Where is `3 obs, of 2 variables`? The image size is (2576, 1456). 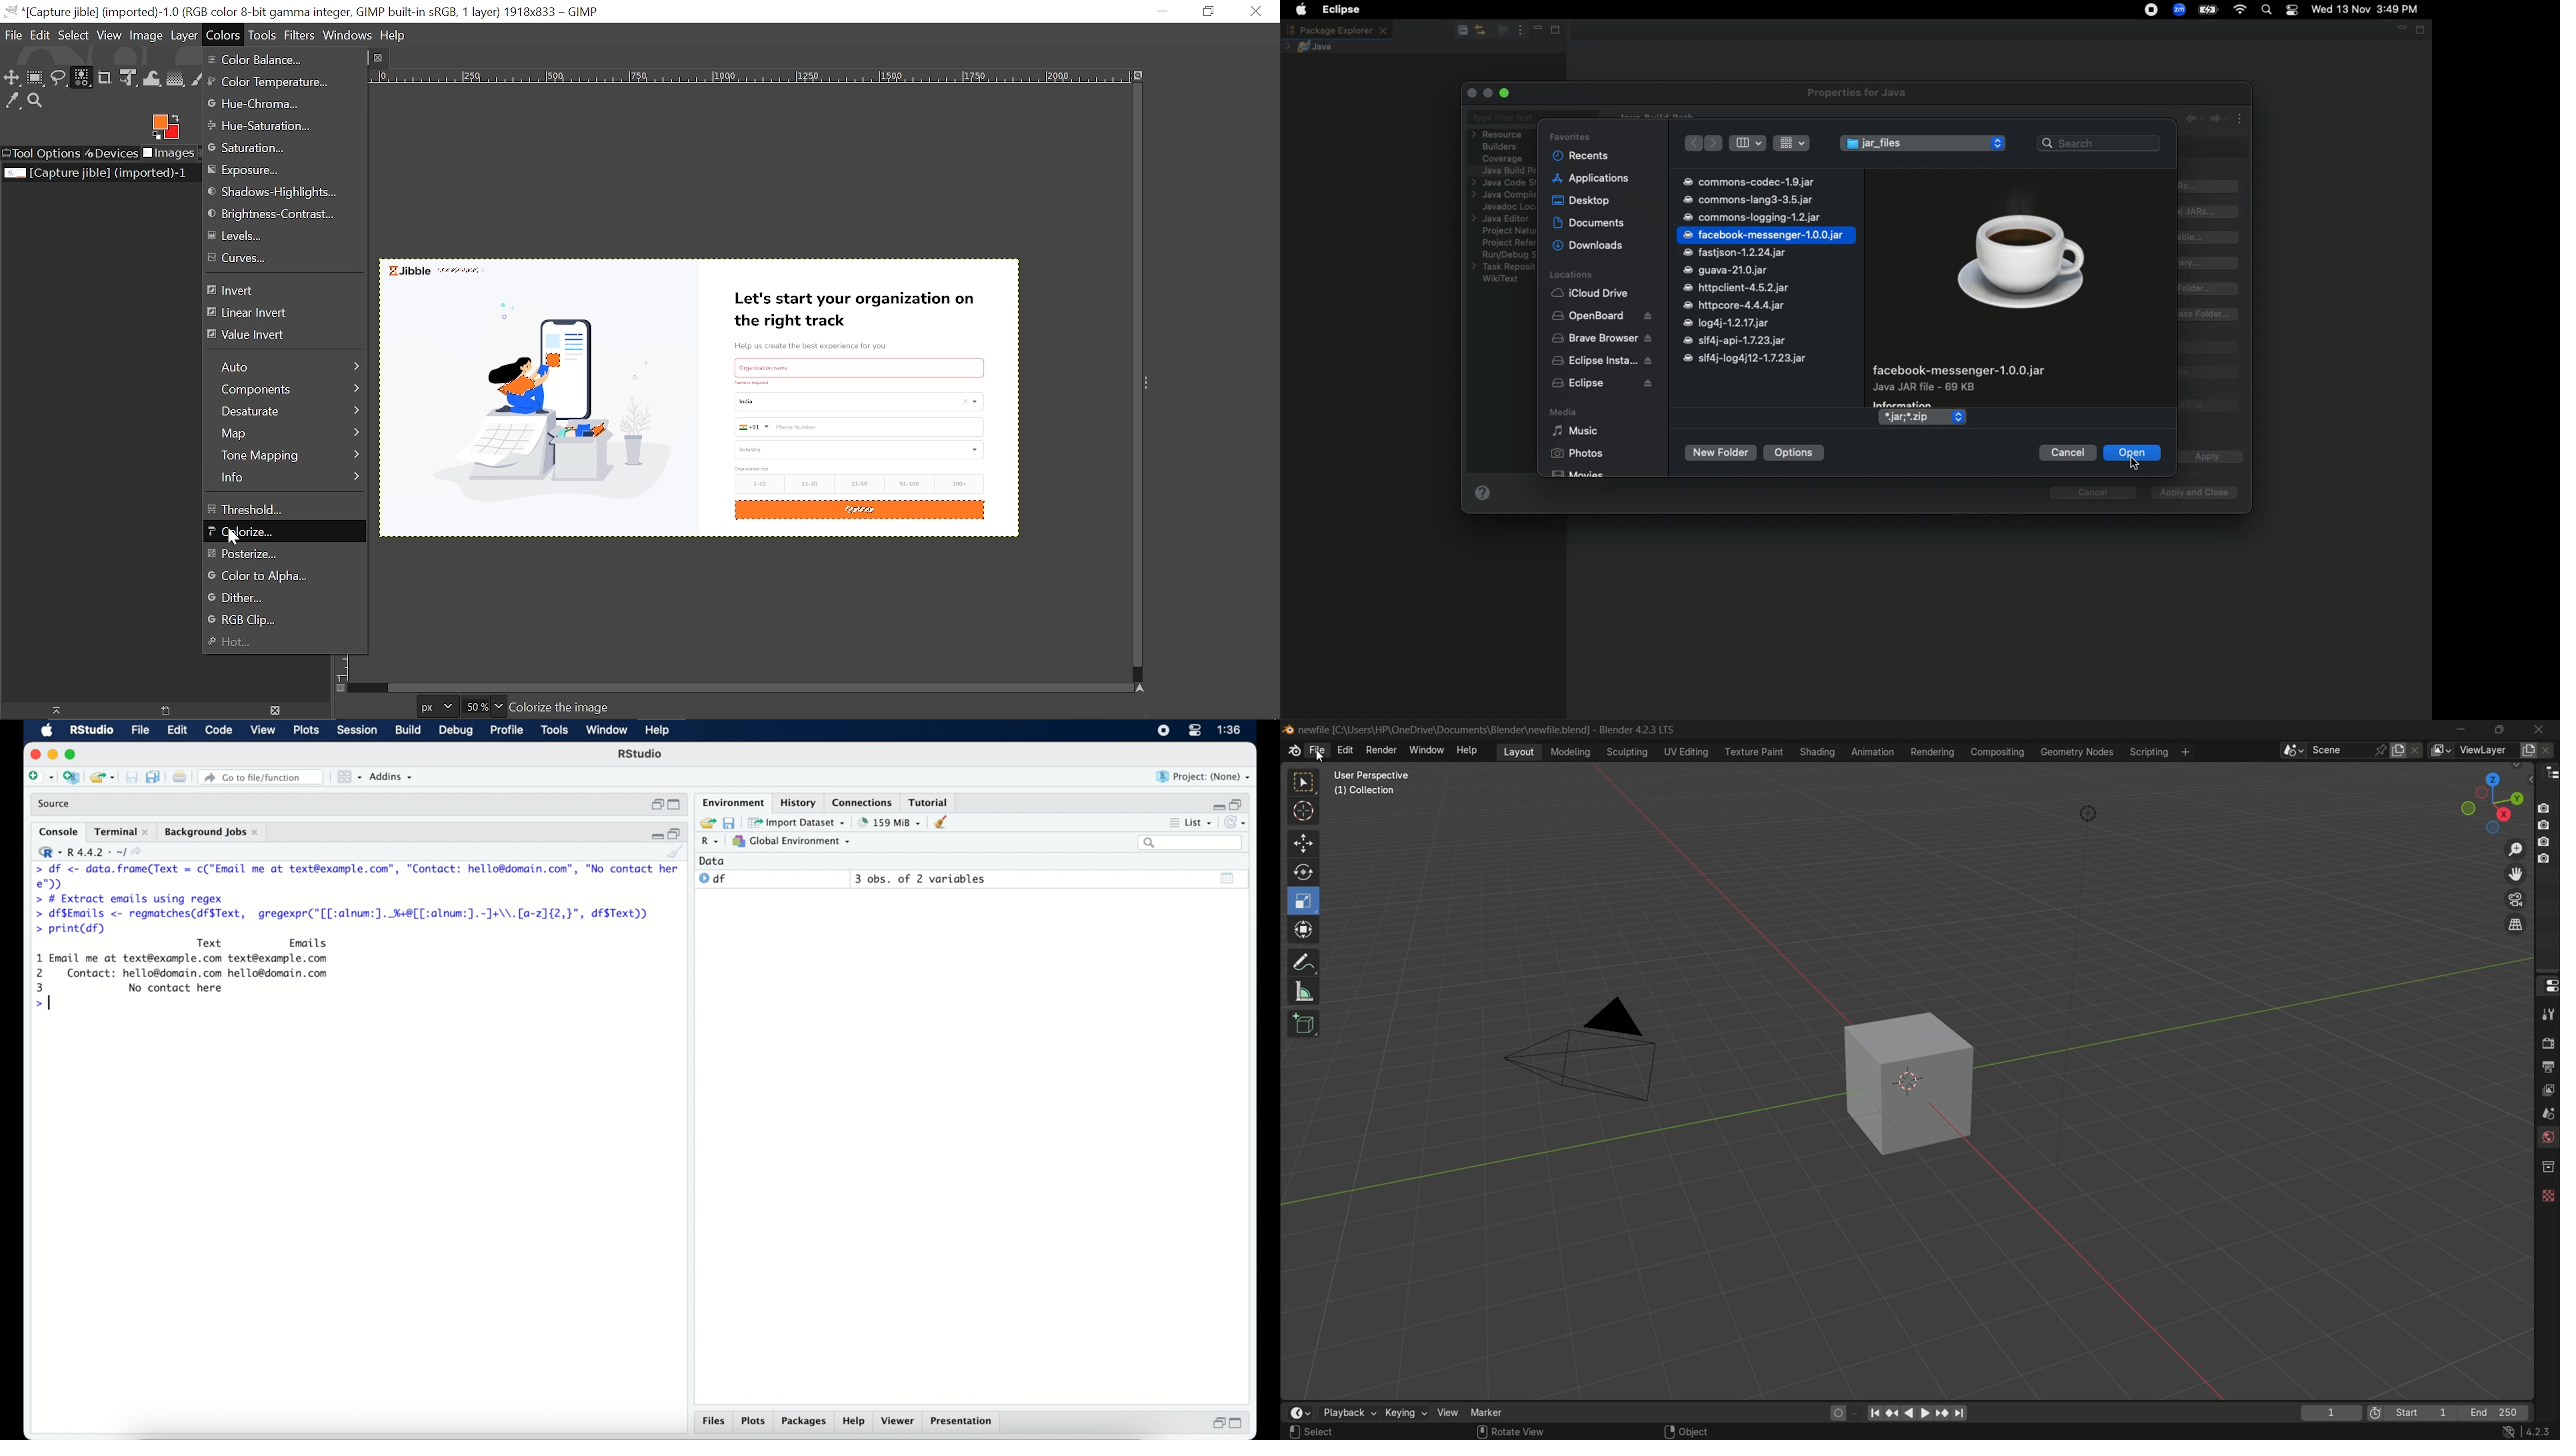 3 obs, of 2 variables is located at coordinates (921, 879).